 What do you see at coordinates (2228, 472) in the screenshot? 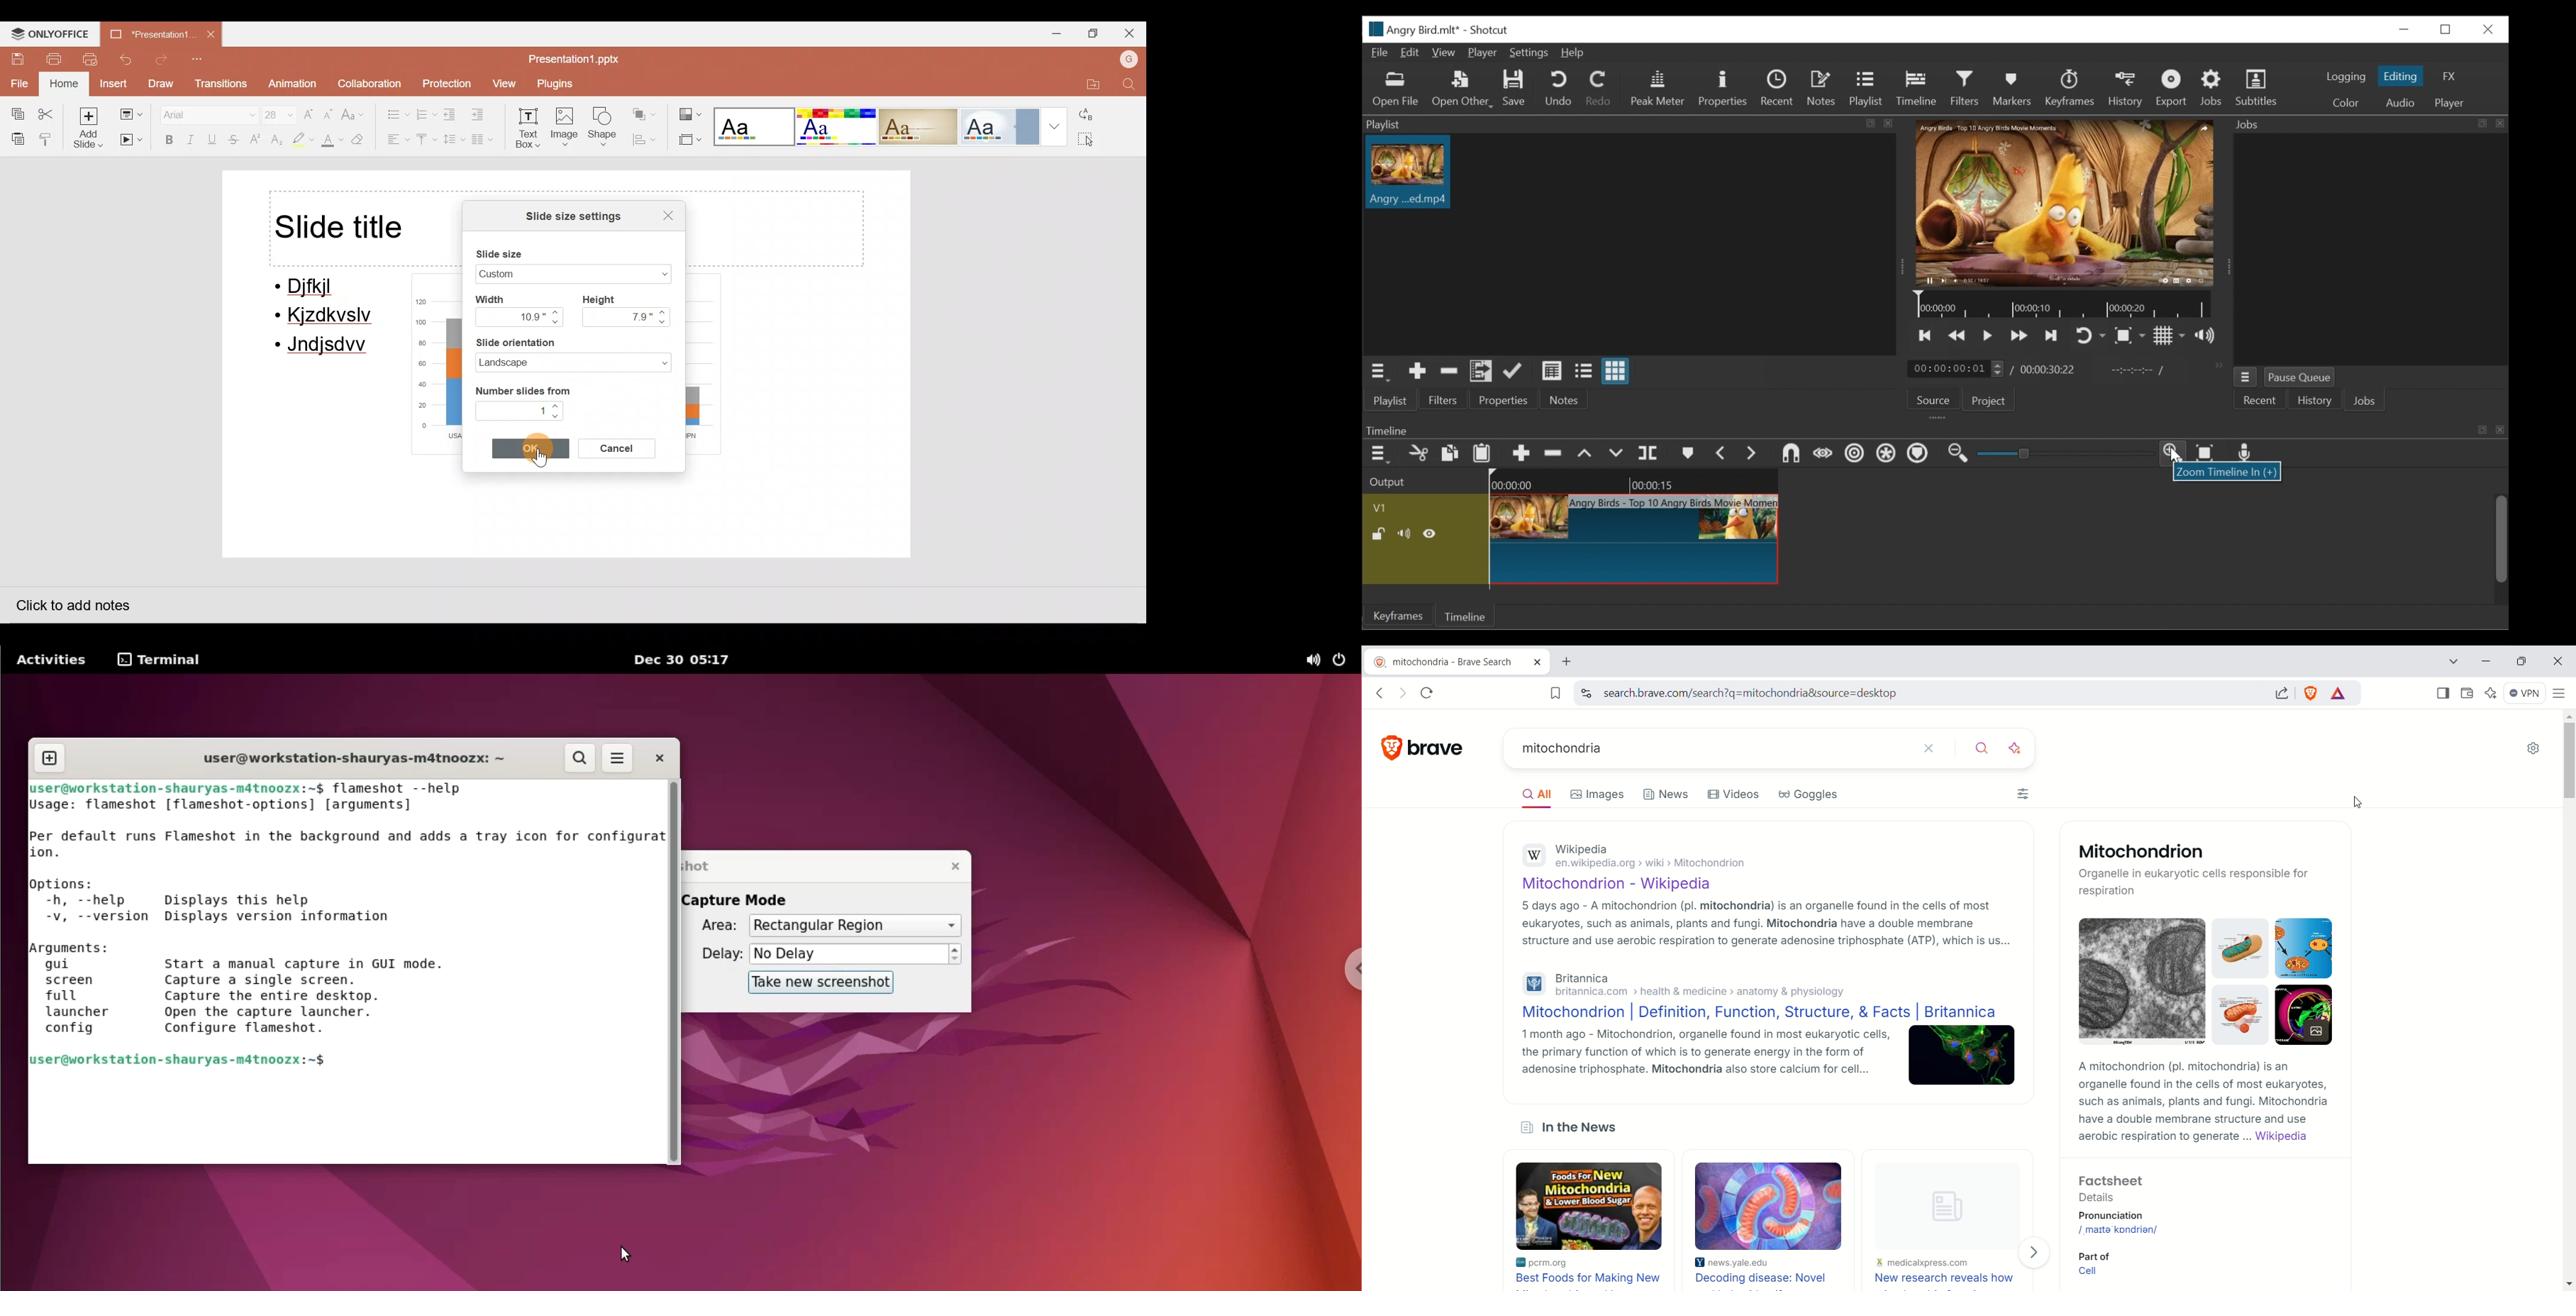
I see `Zoom timeline in dialogue box` at bounding box center [2228, 472].